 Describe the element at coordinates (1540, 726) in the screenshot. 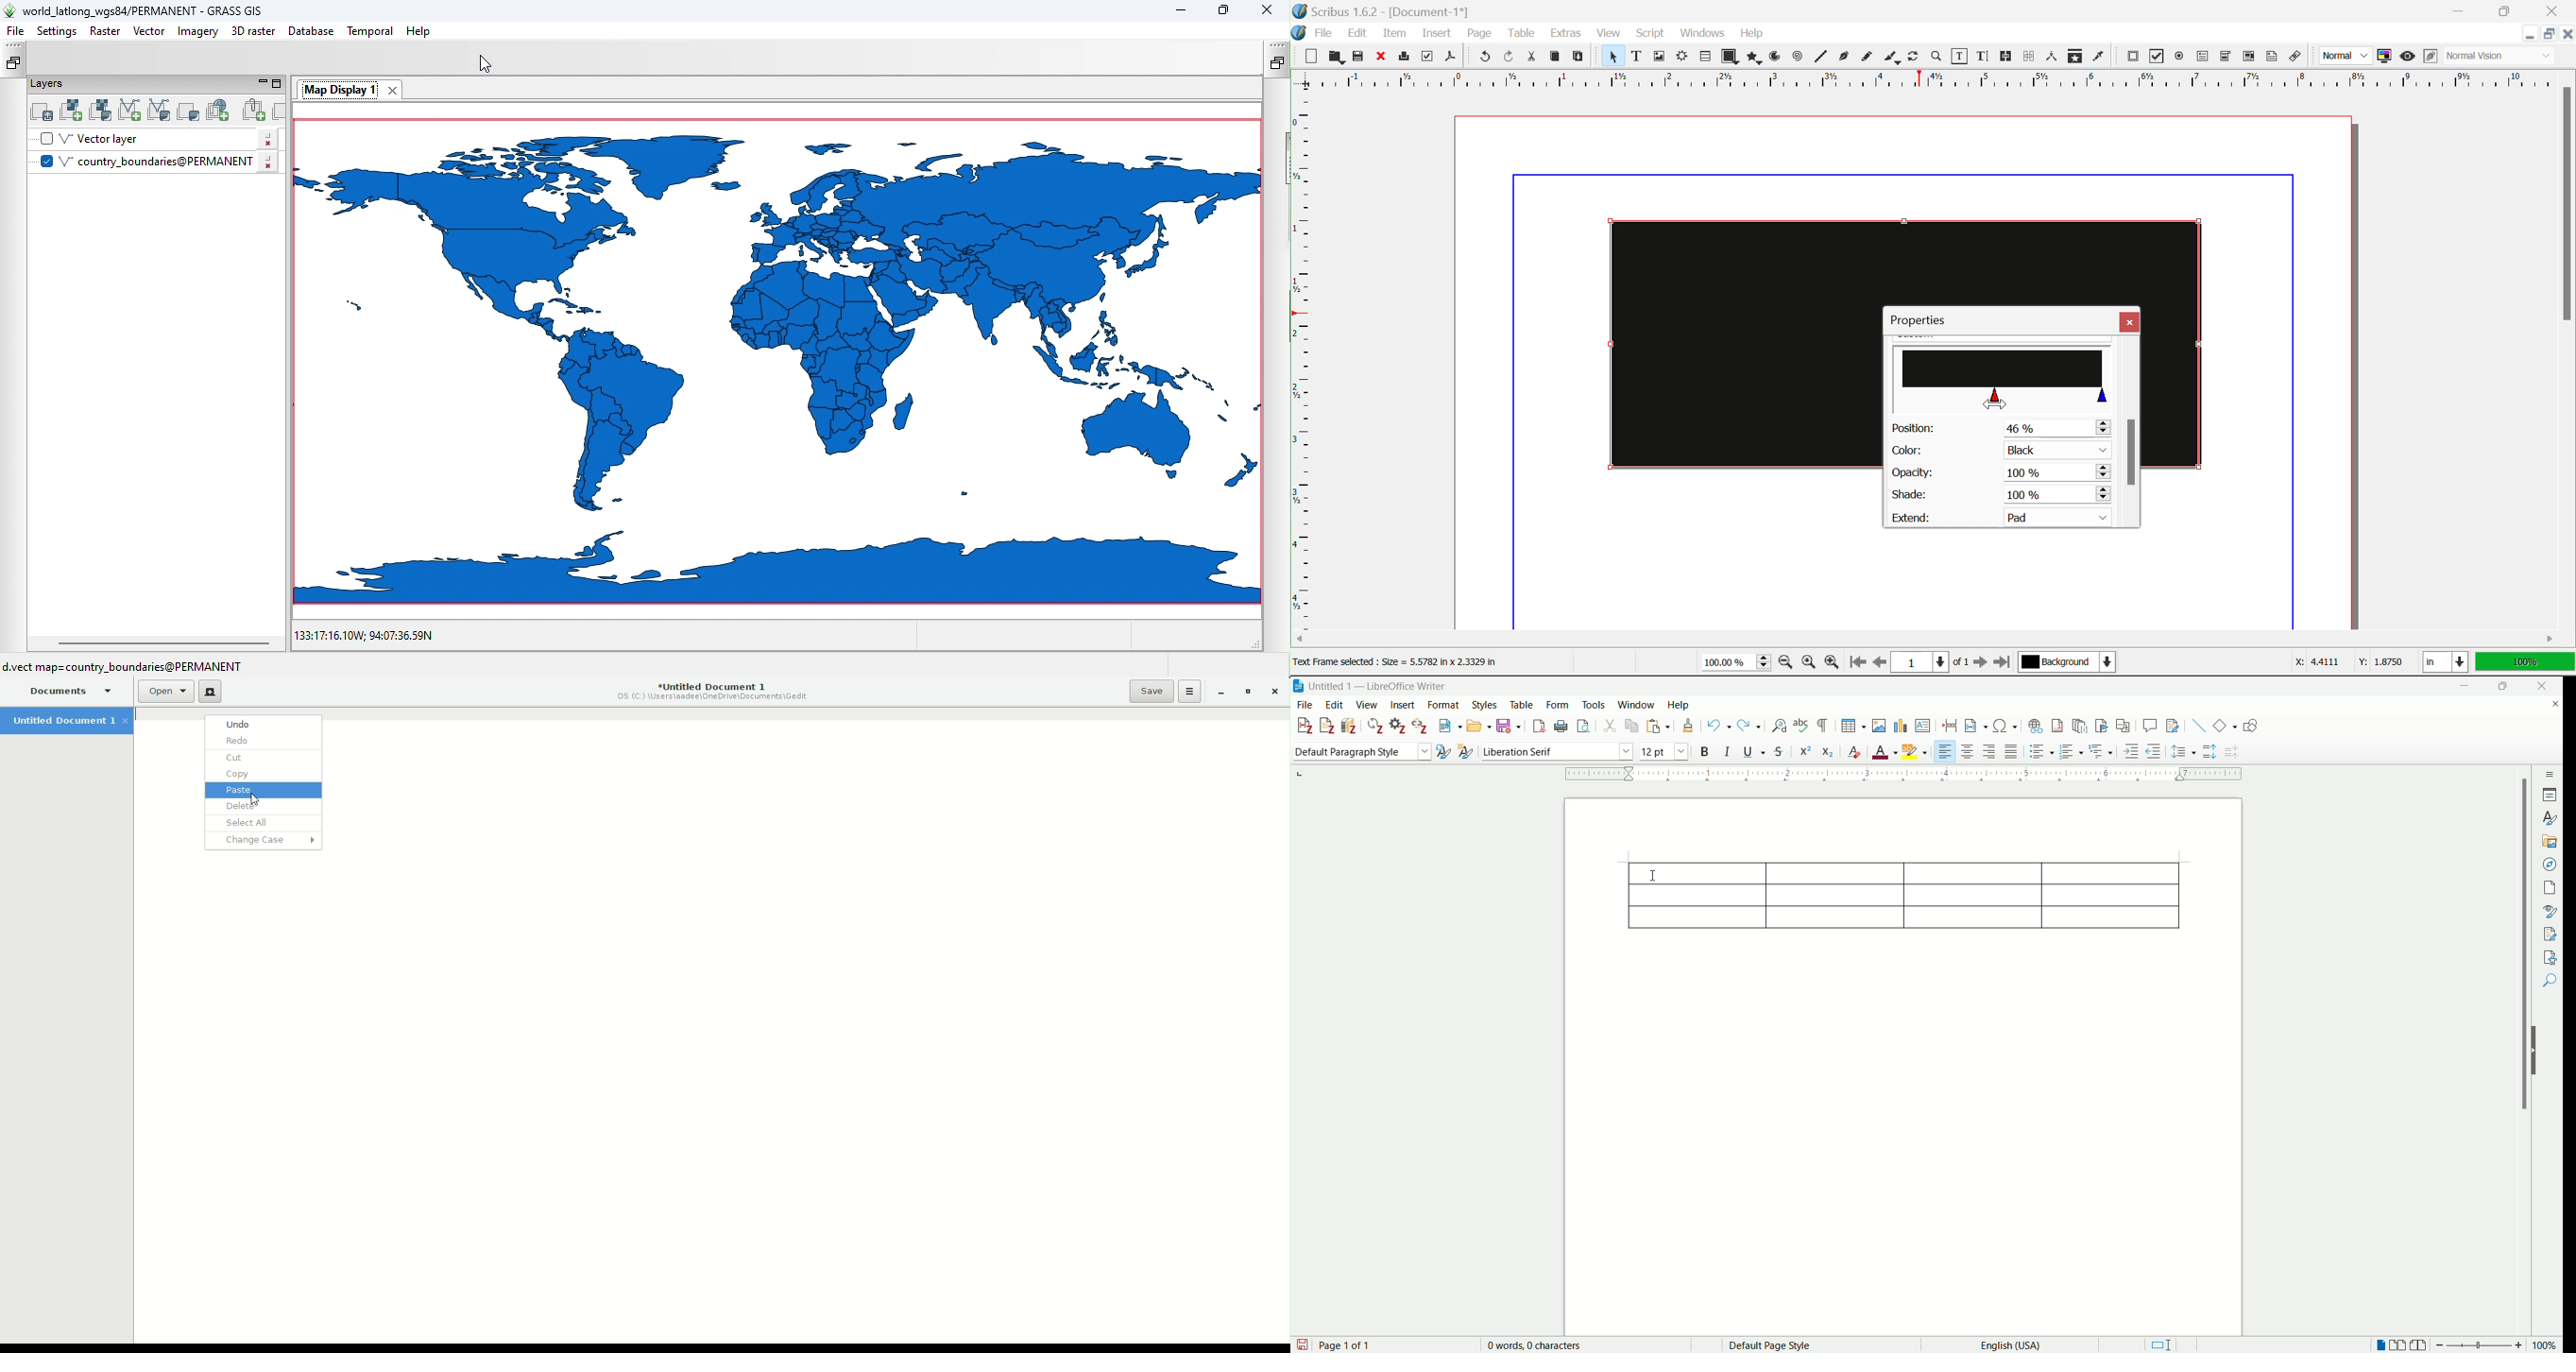

I see `export` at that location.